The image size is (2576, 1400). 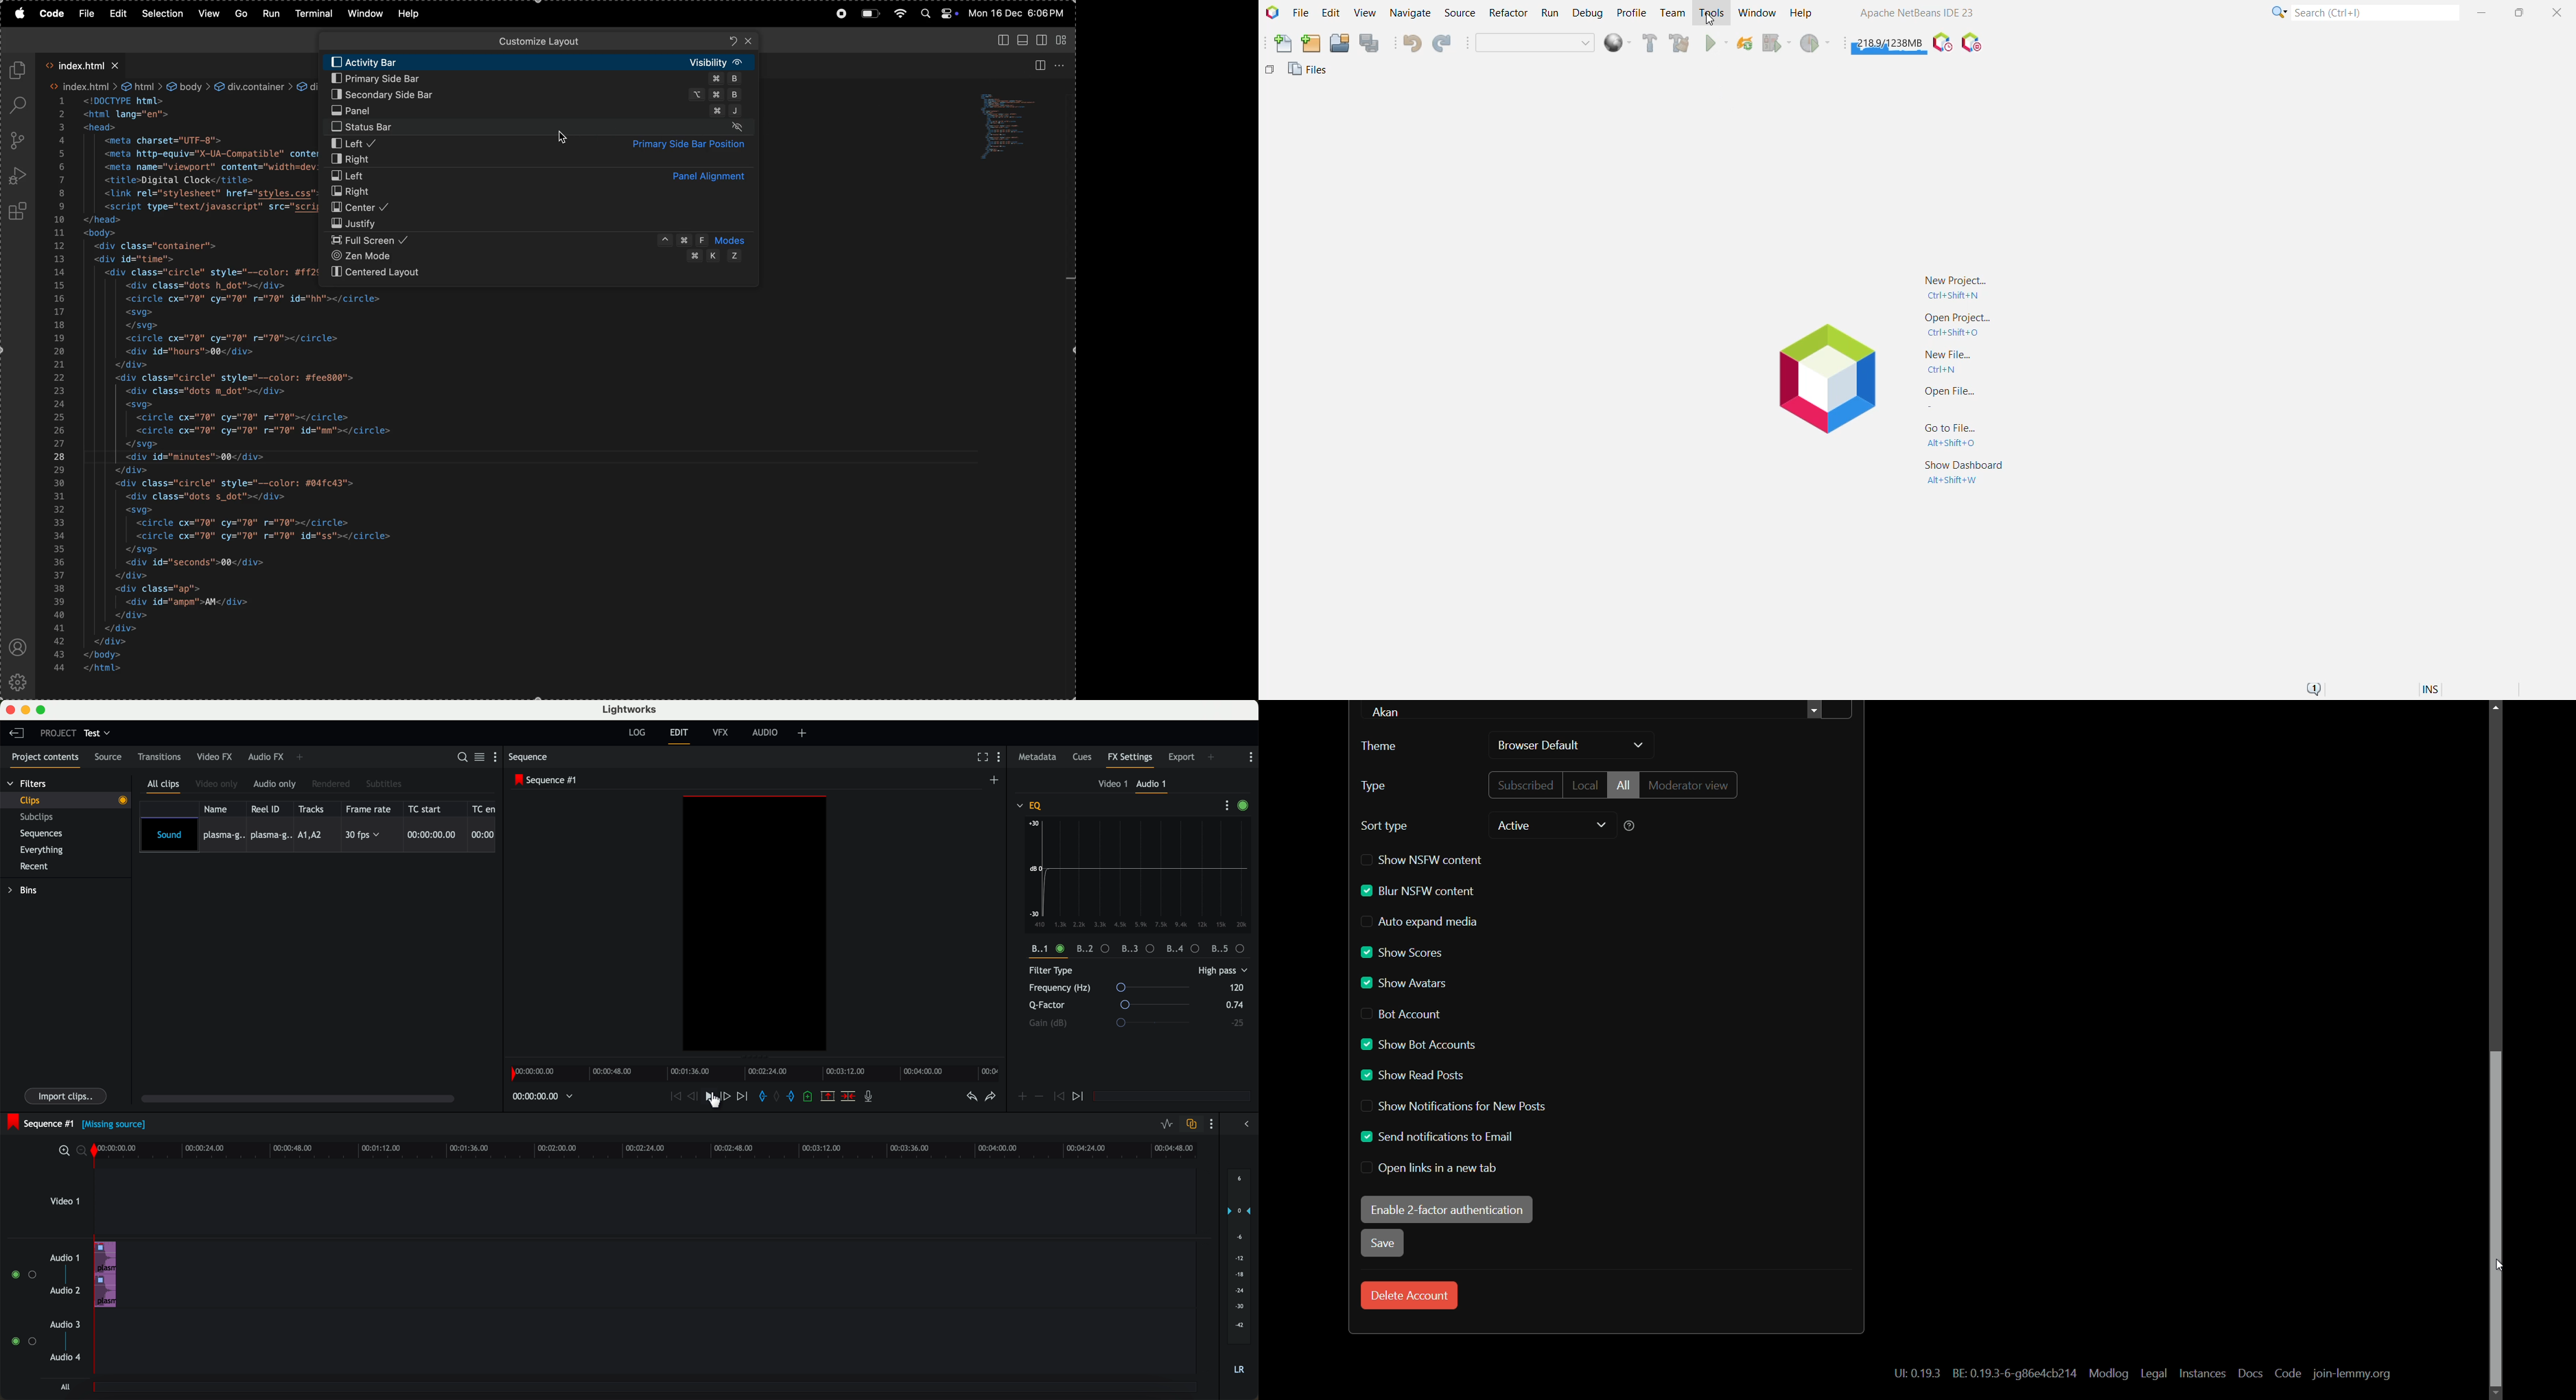 What do you see at coordinates (1513, 826) in the screenshot?
I see `active` at bounding box center [1513, 826].